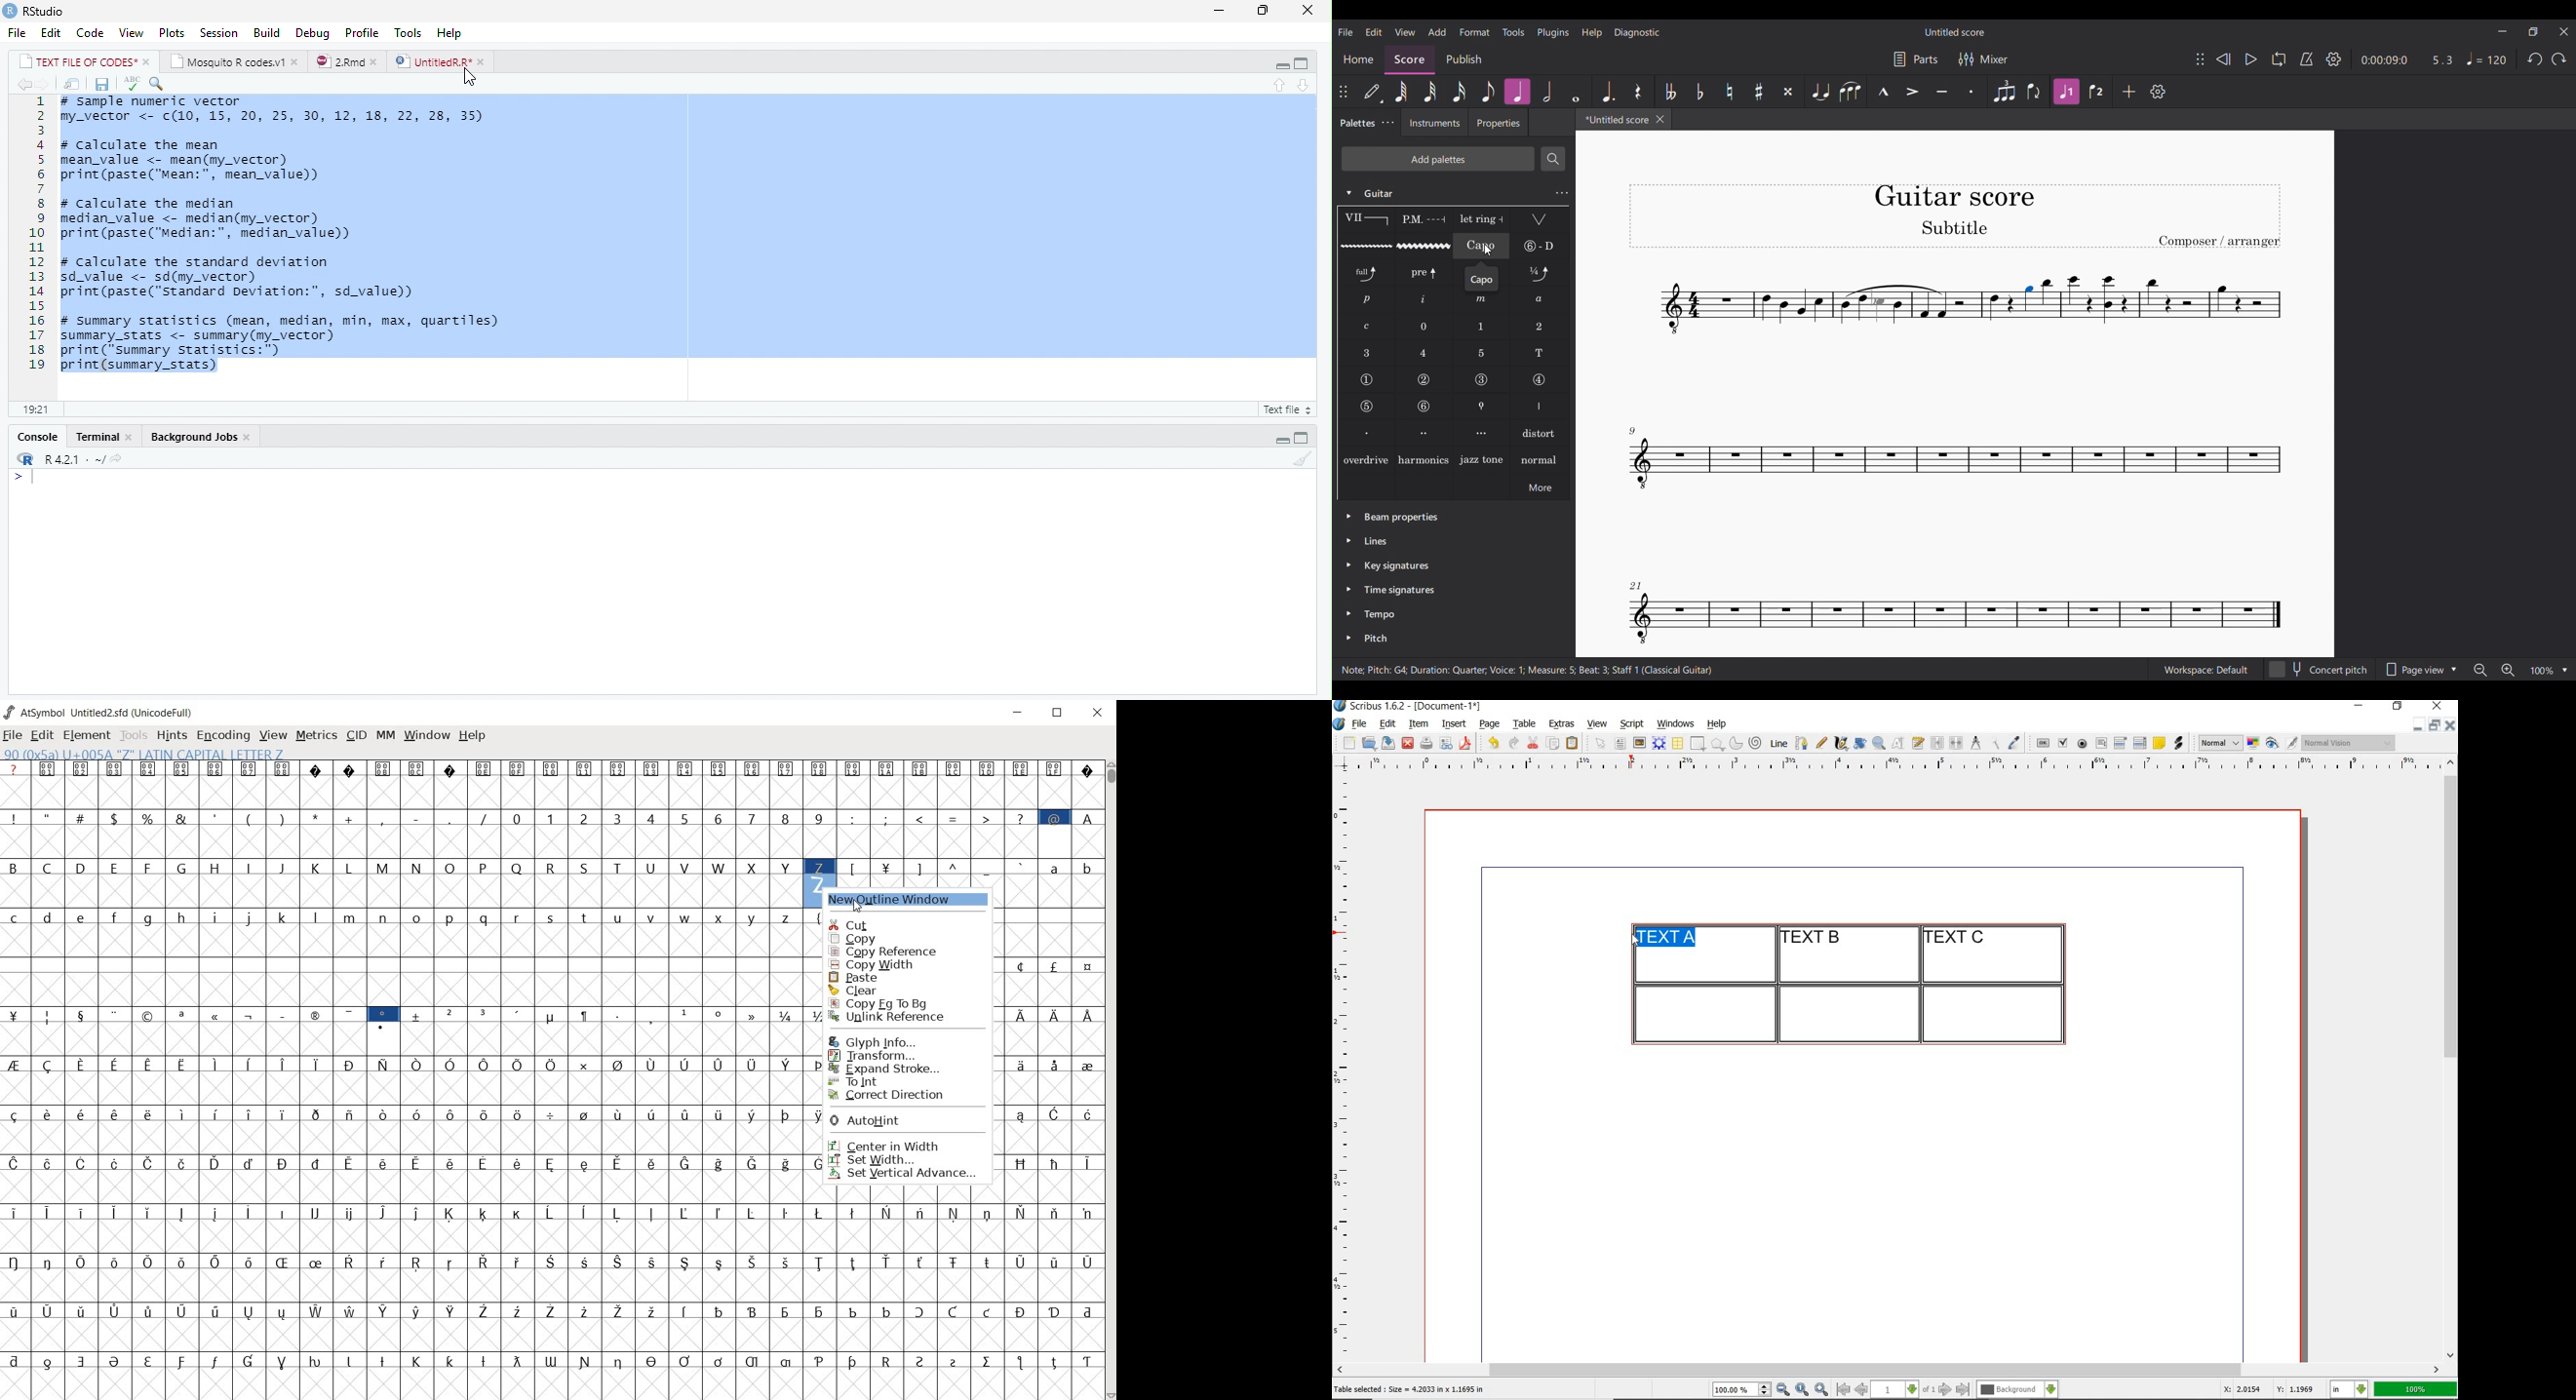  I want to click on eye dropper, so click(2014, 744).